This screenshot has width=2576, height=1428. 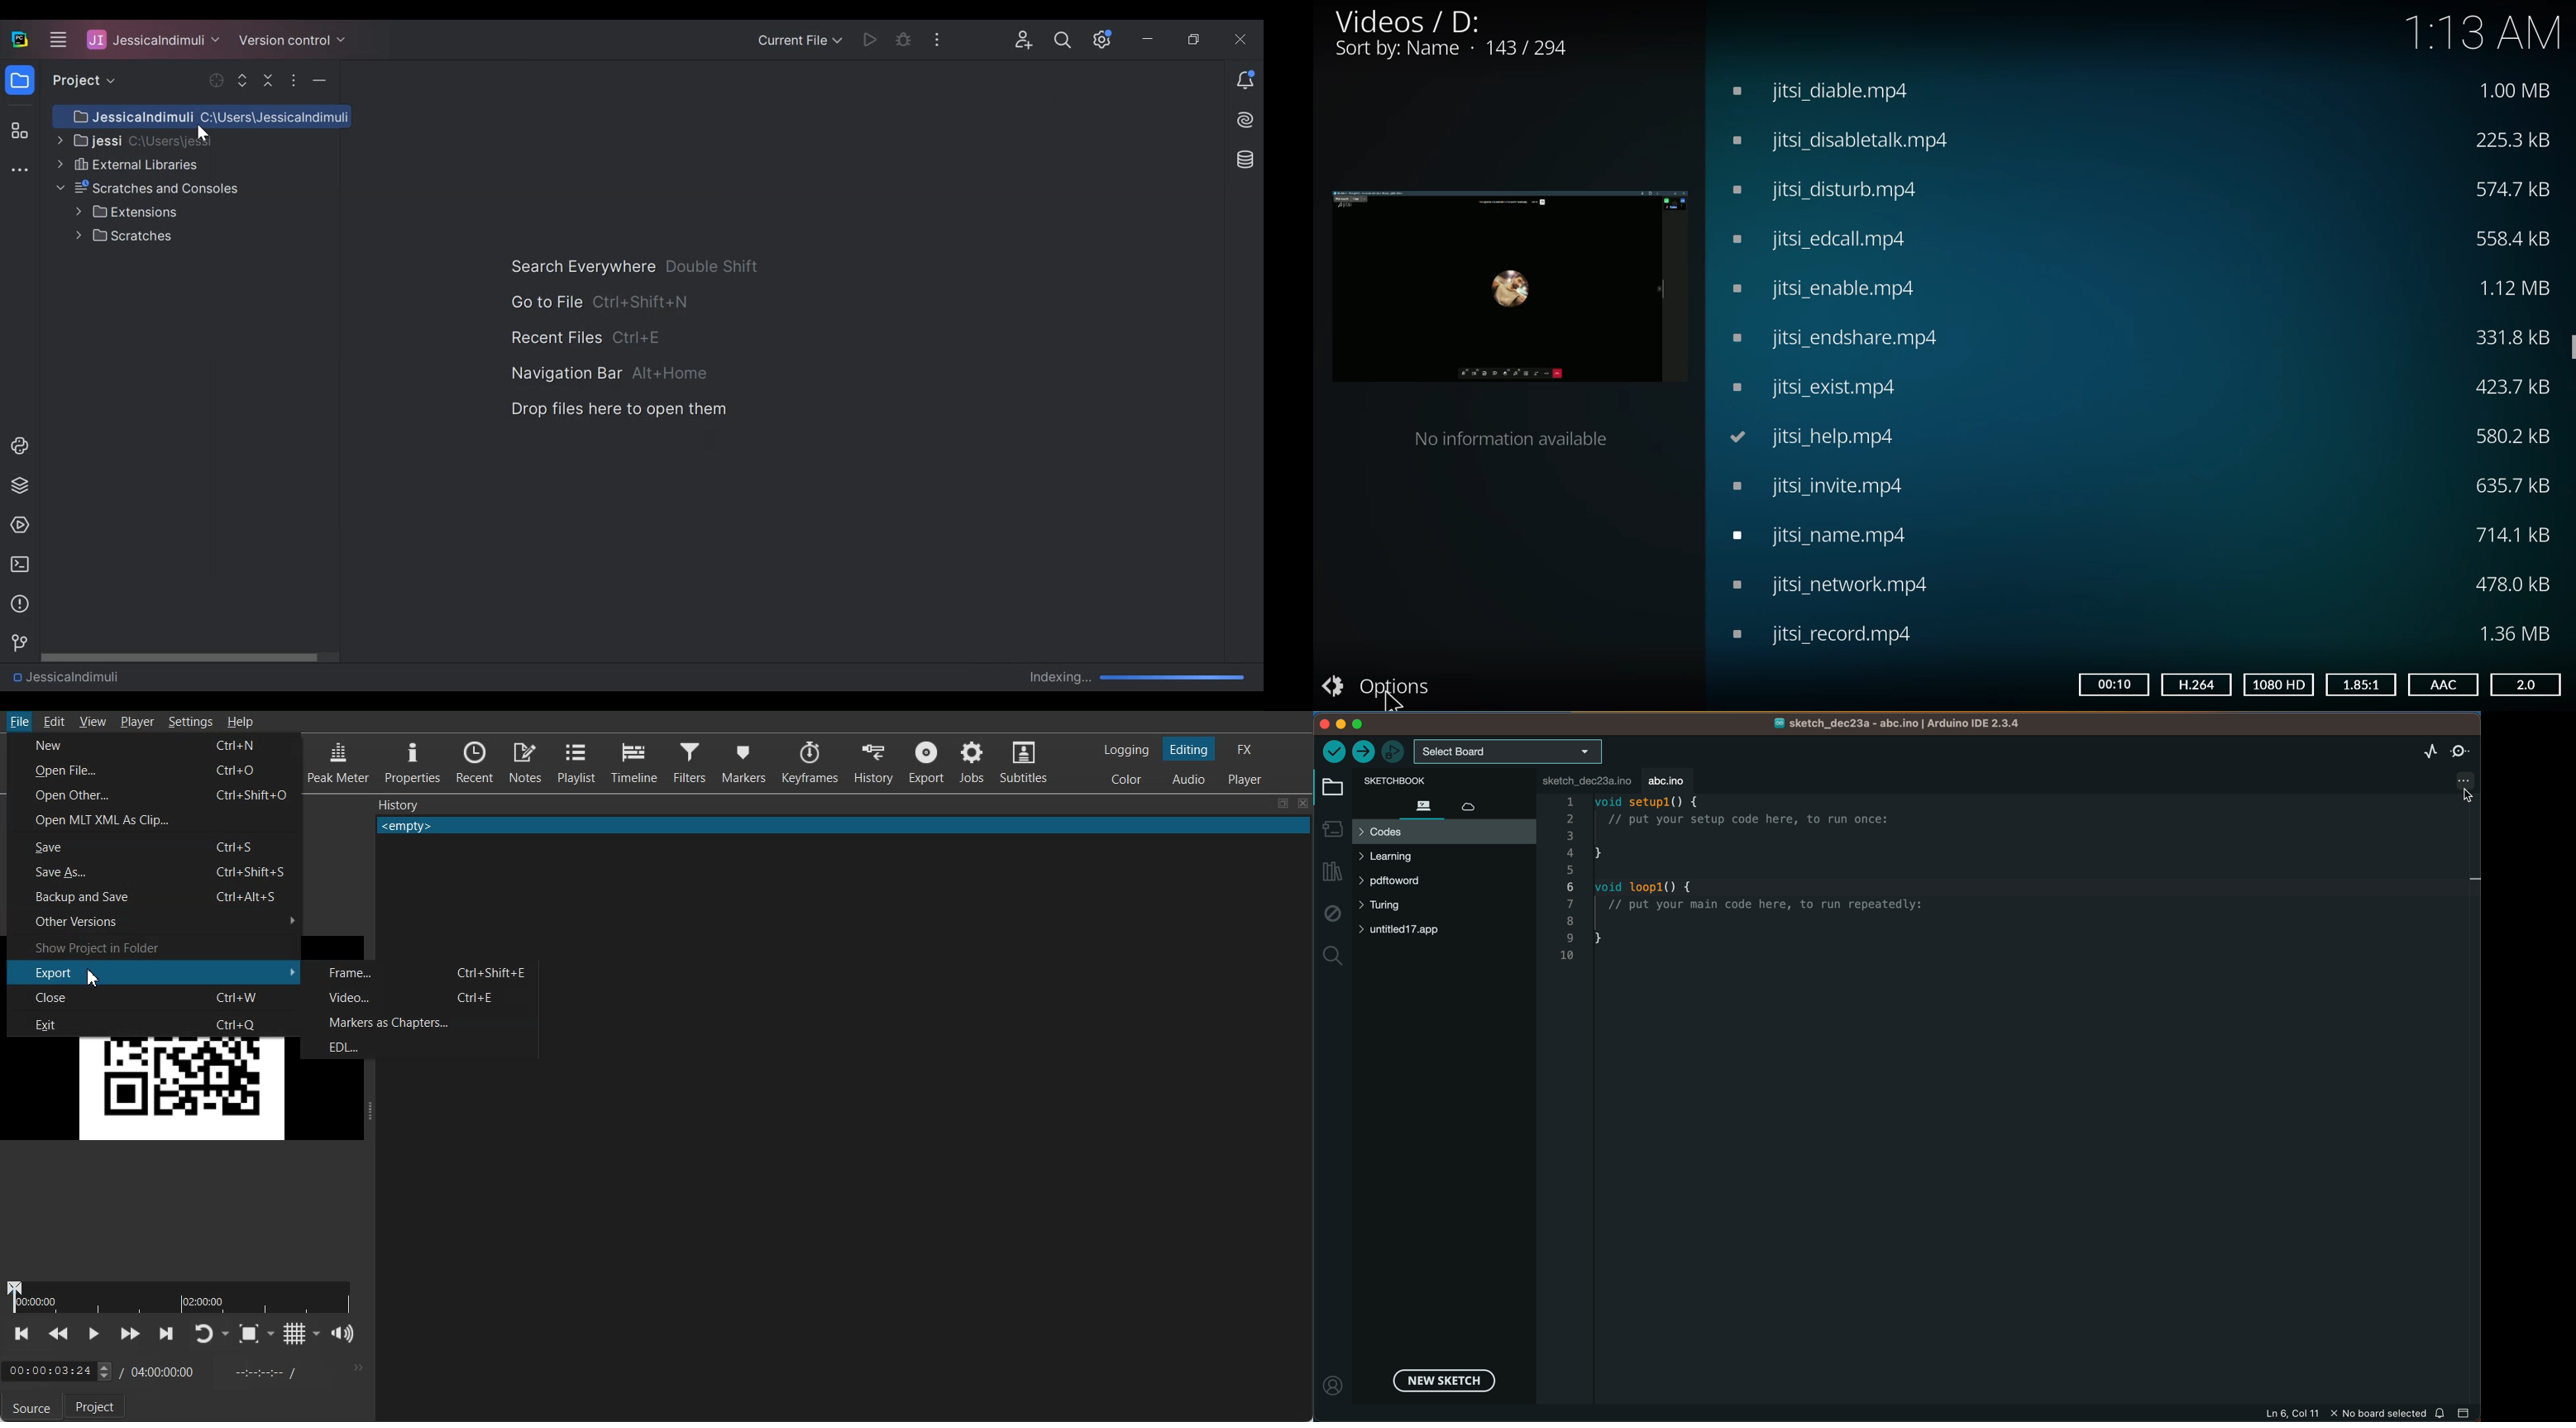 I want to click on Skip to previous point, so click(x=23, y=1334).